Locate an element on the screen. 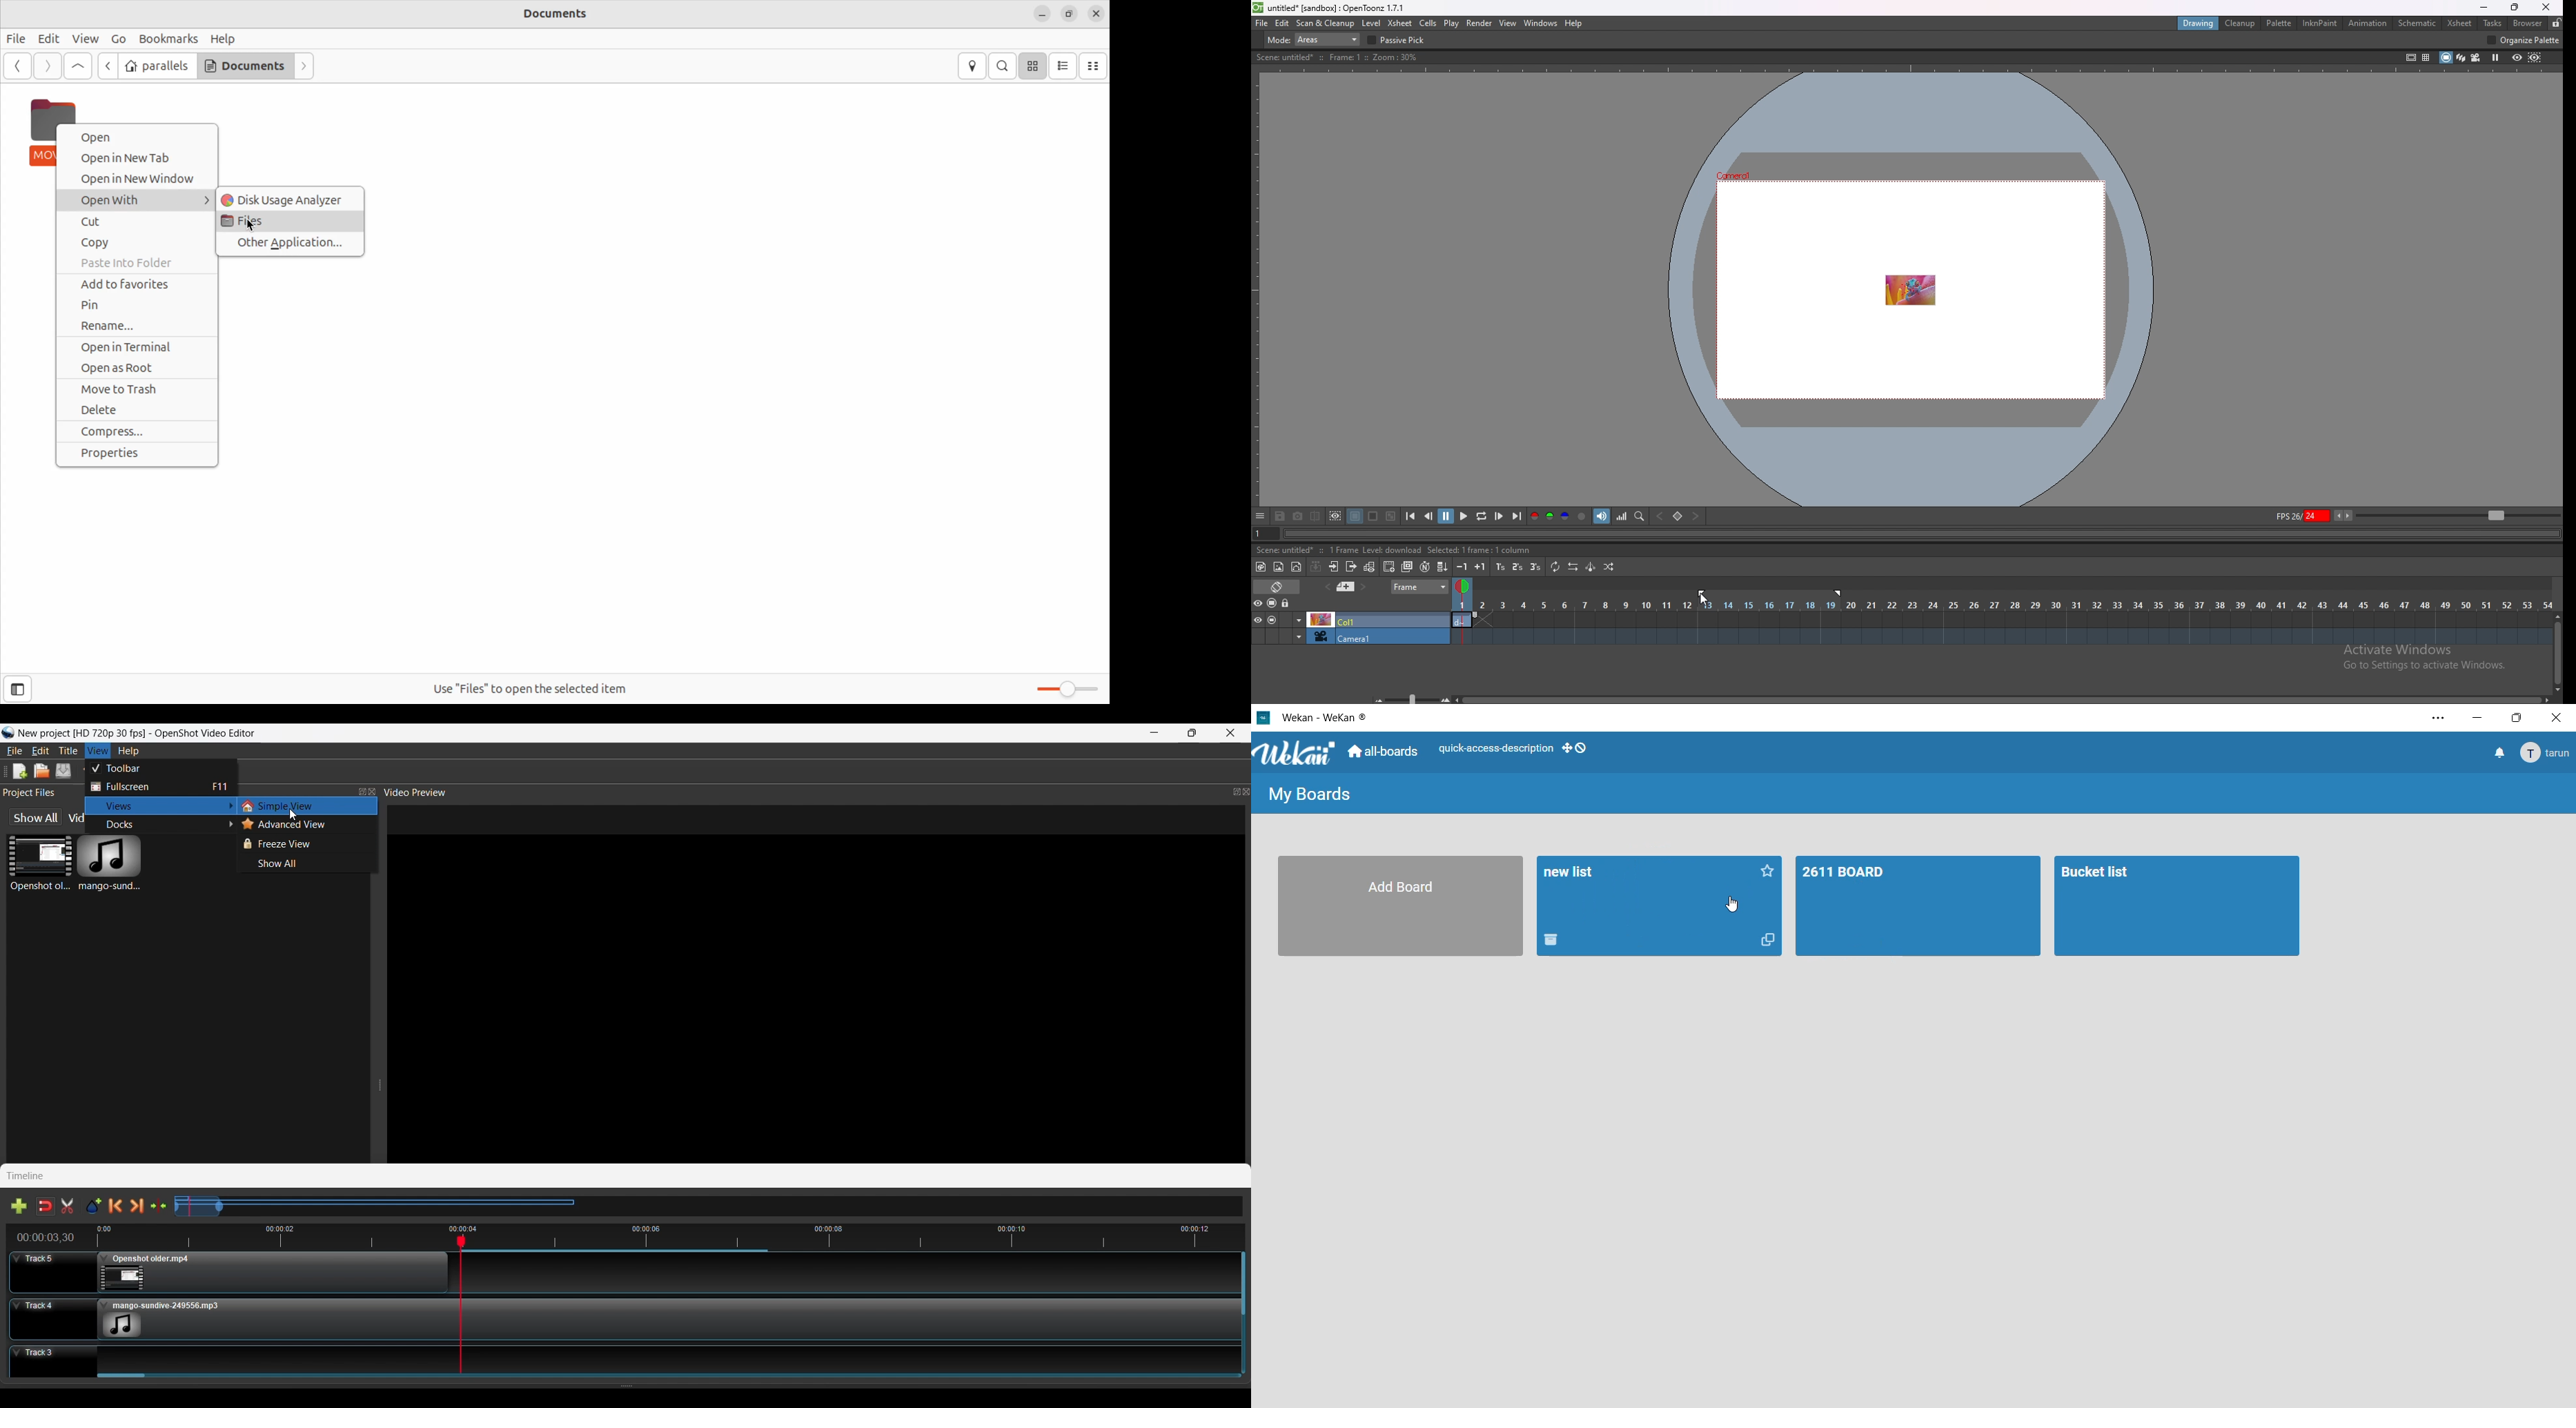 The width and height of the screenshot is (2576, 1428). Other Application is located at coordinates (293, 244).